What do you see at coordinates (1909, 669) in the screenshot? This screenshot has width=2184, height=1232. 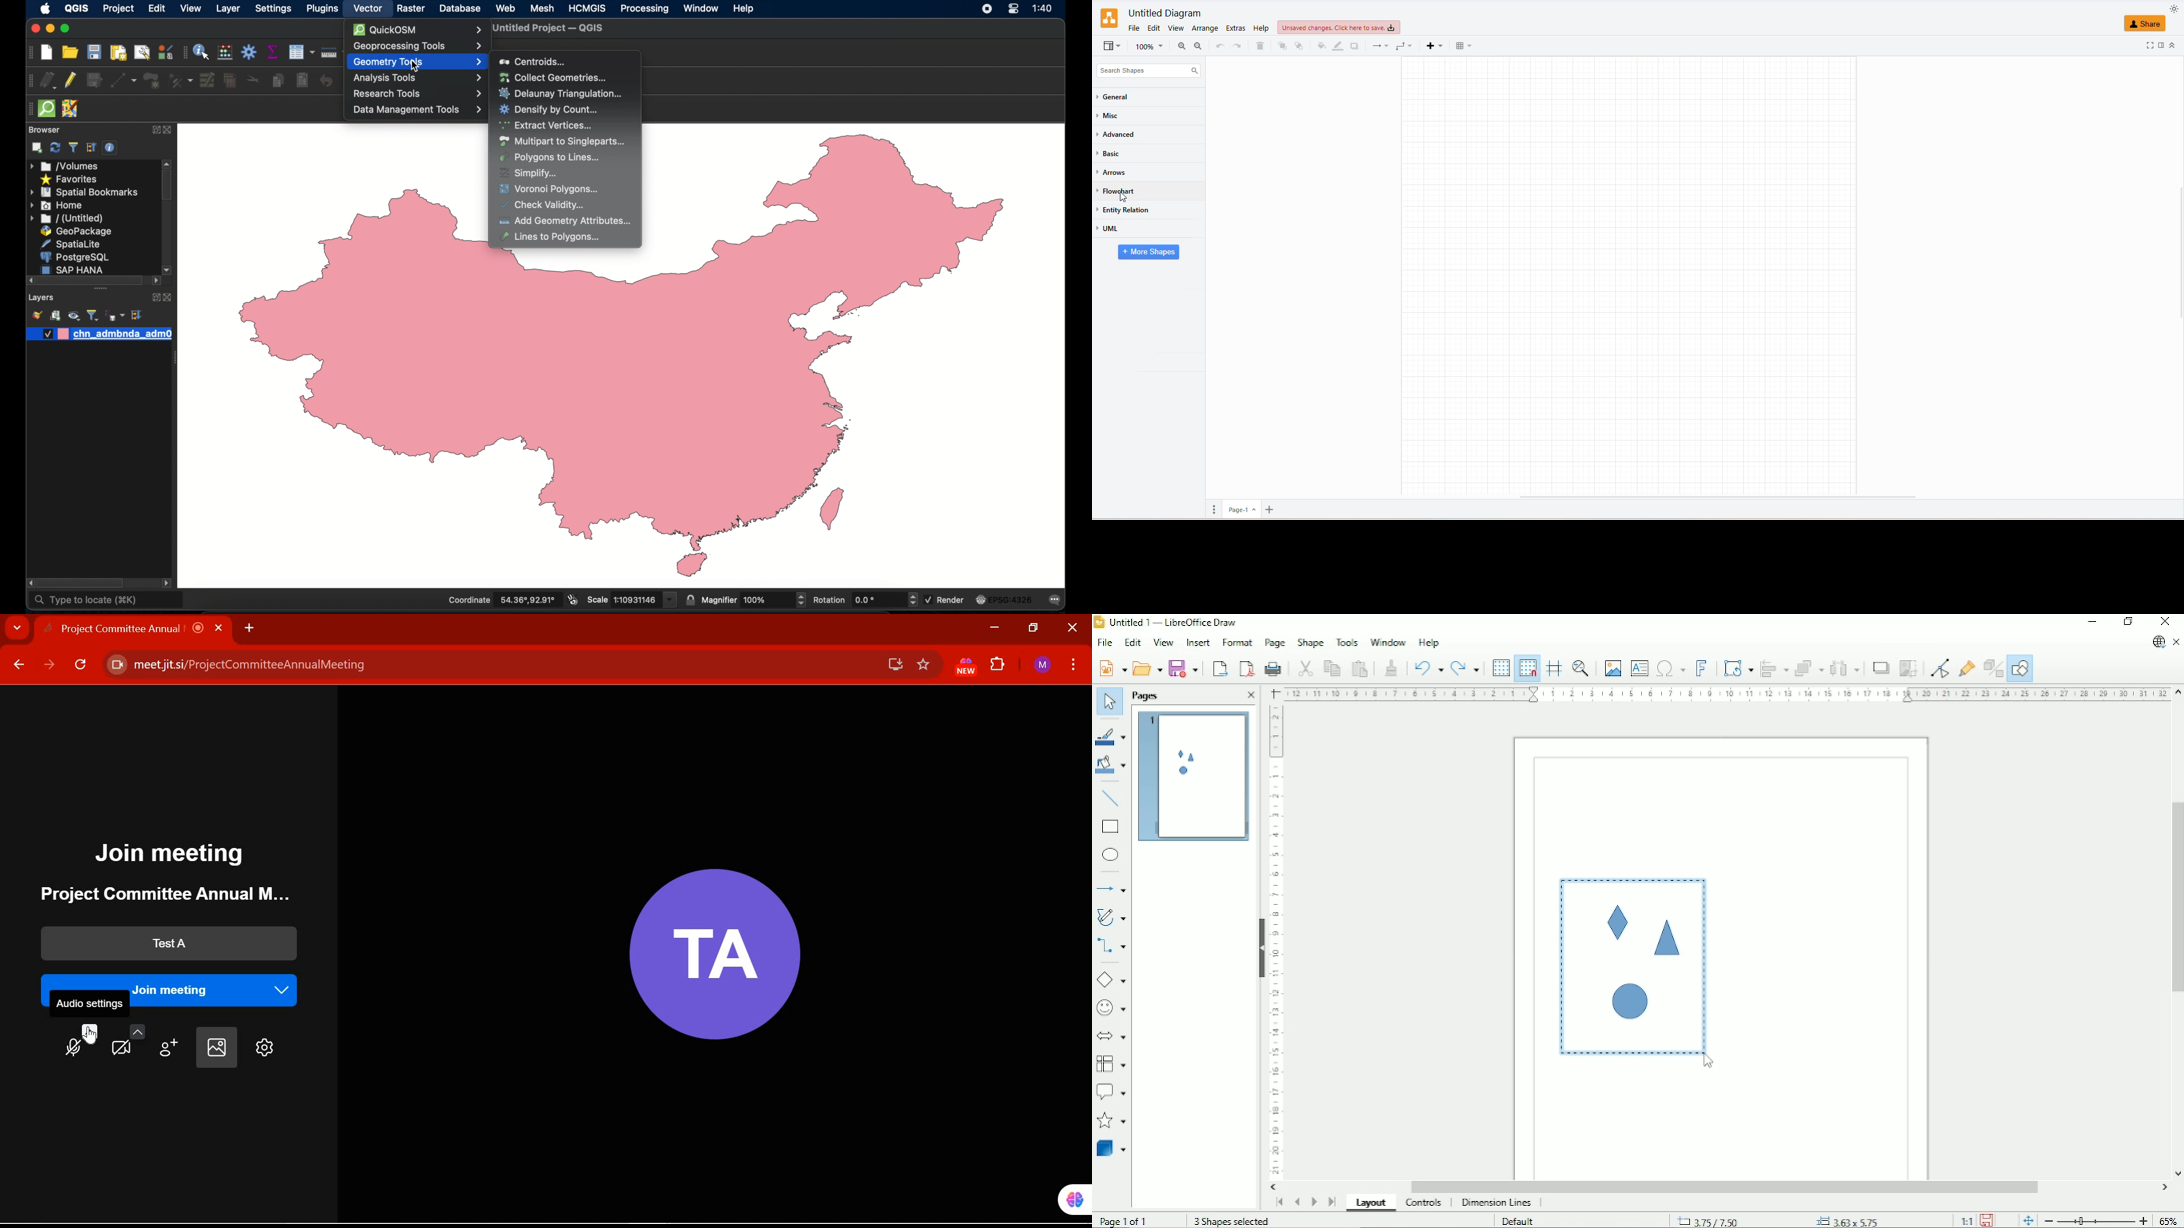 I see `Crop image` at bounding box center [1909, 669].